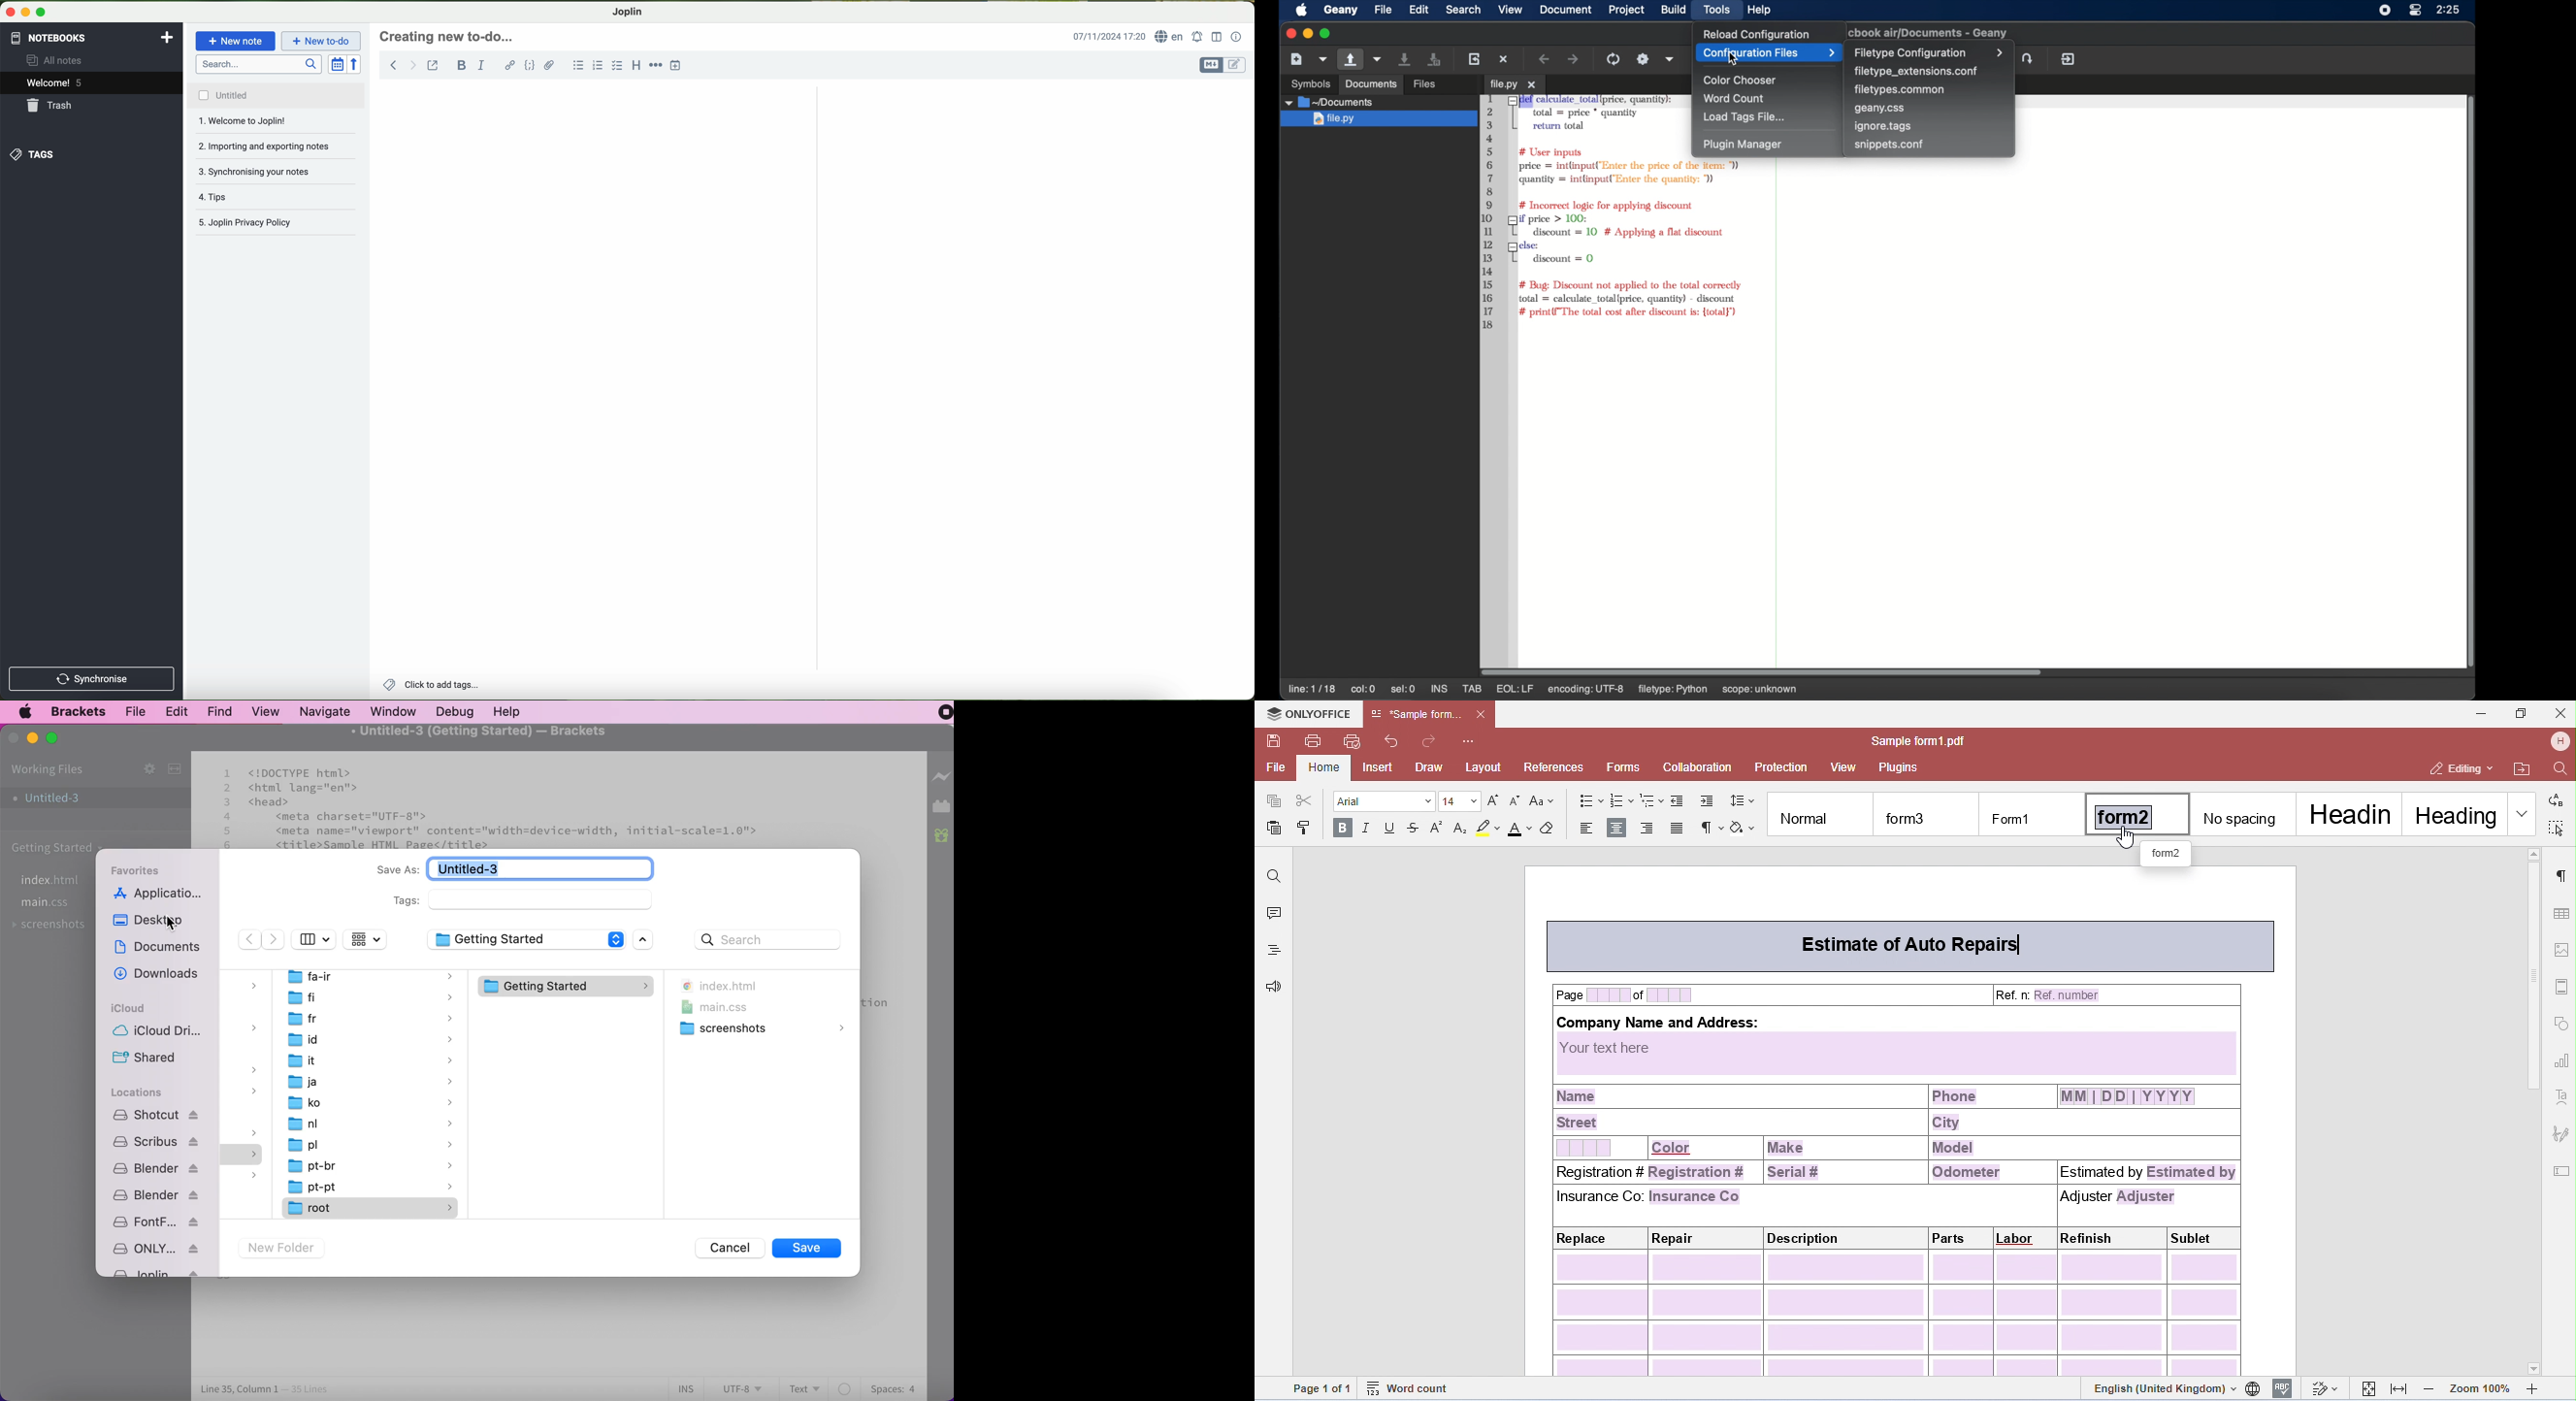  Describe the element at coordinates (91, 84) in the screenshot. I see `welcome` at that location.